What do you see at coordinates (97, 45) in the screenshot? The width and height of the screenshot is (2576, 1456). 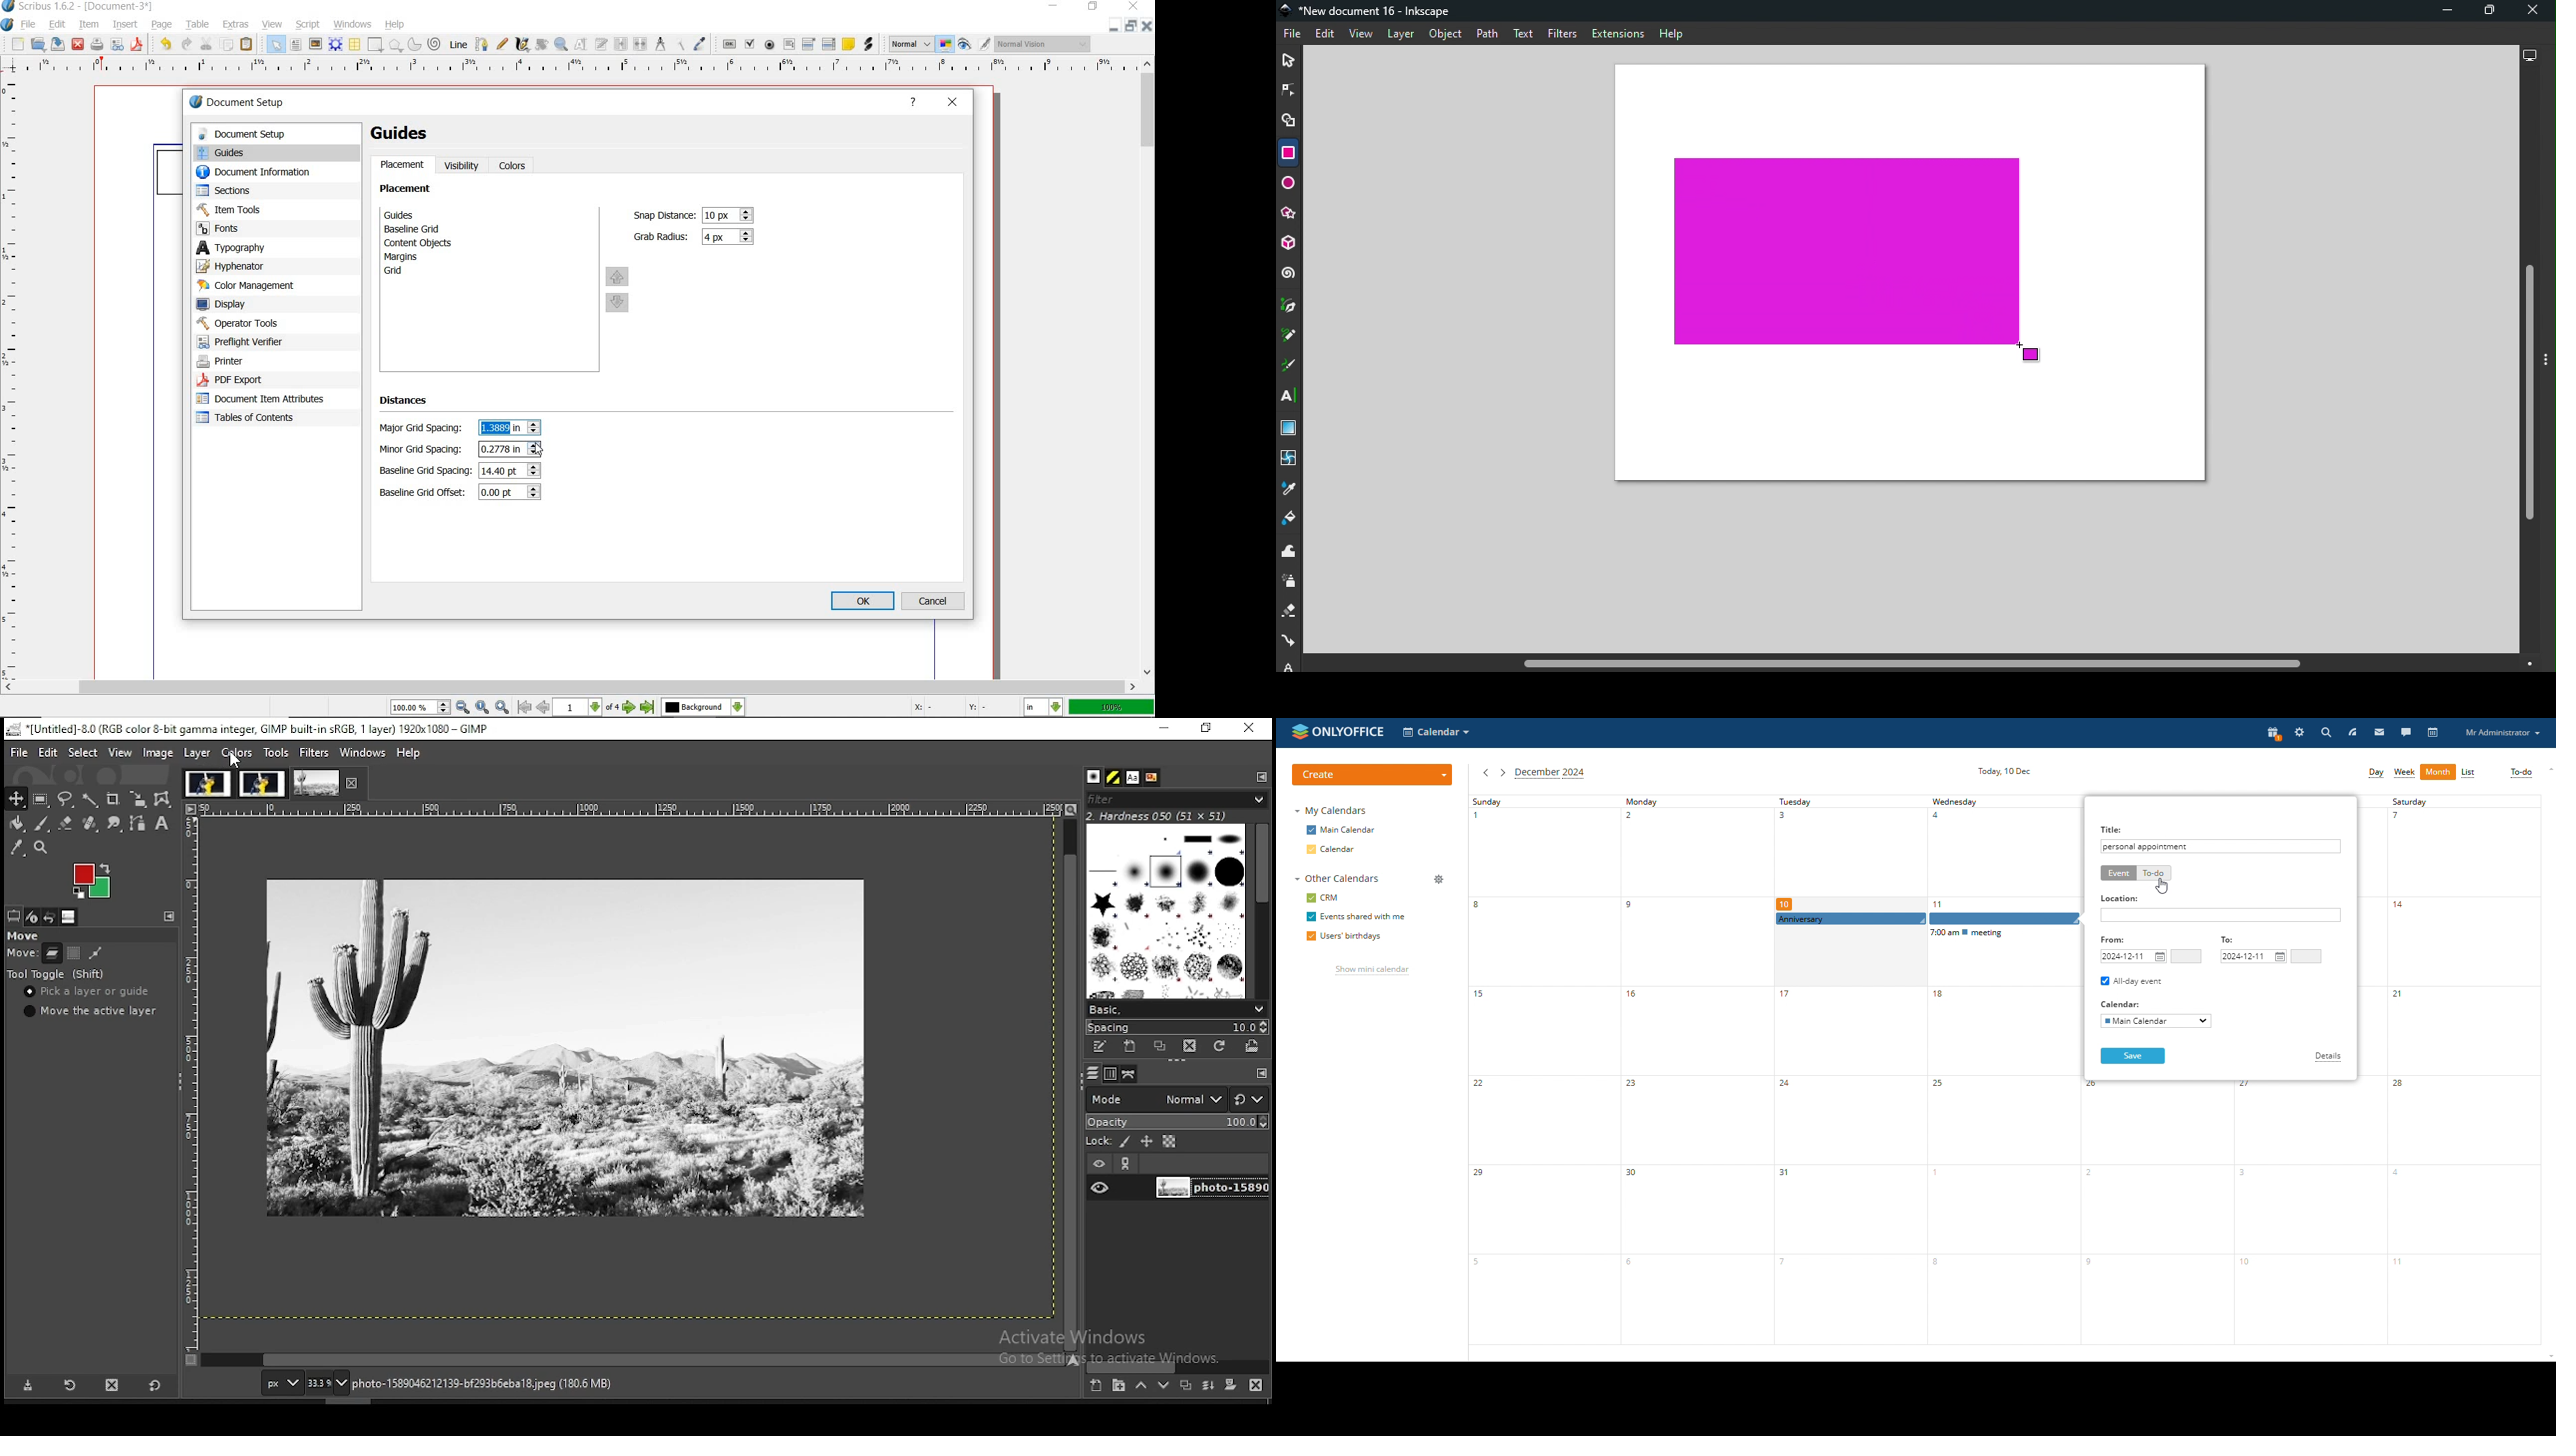 I see `print` at bounding box center [97, 45].